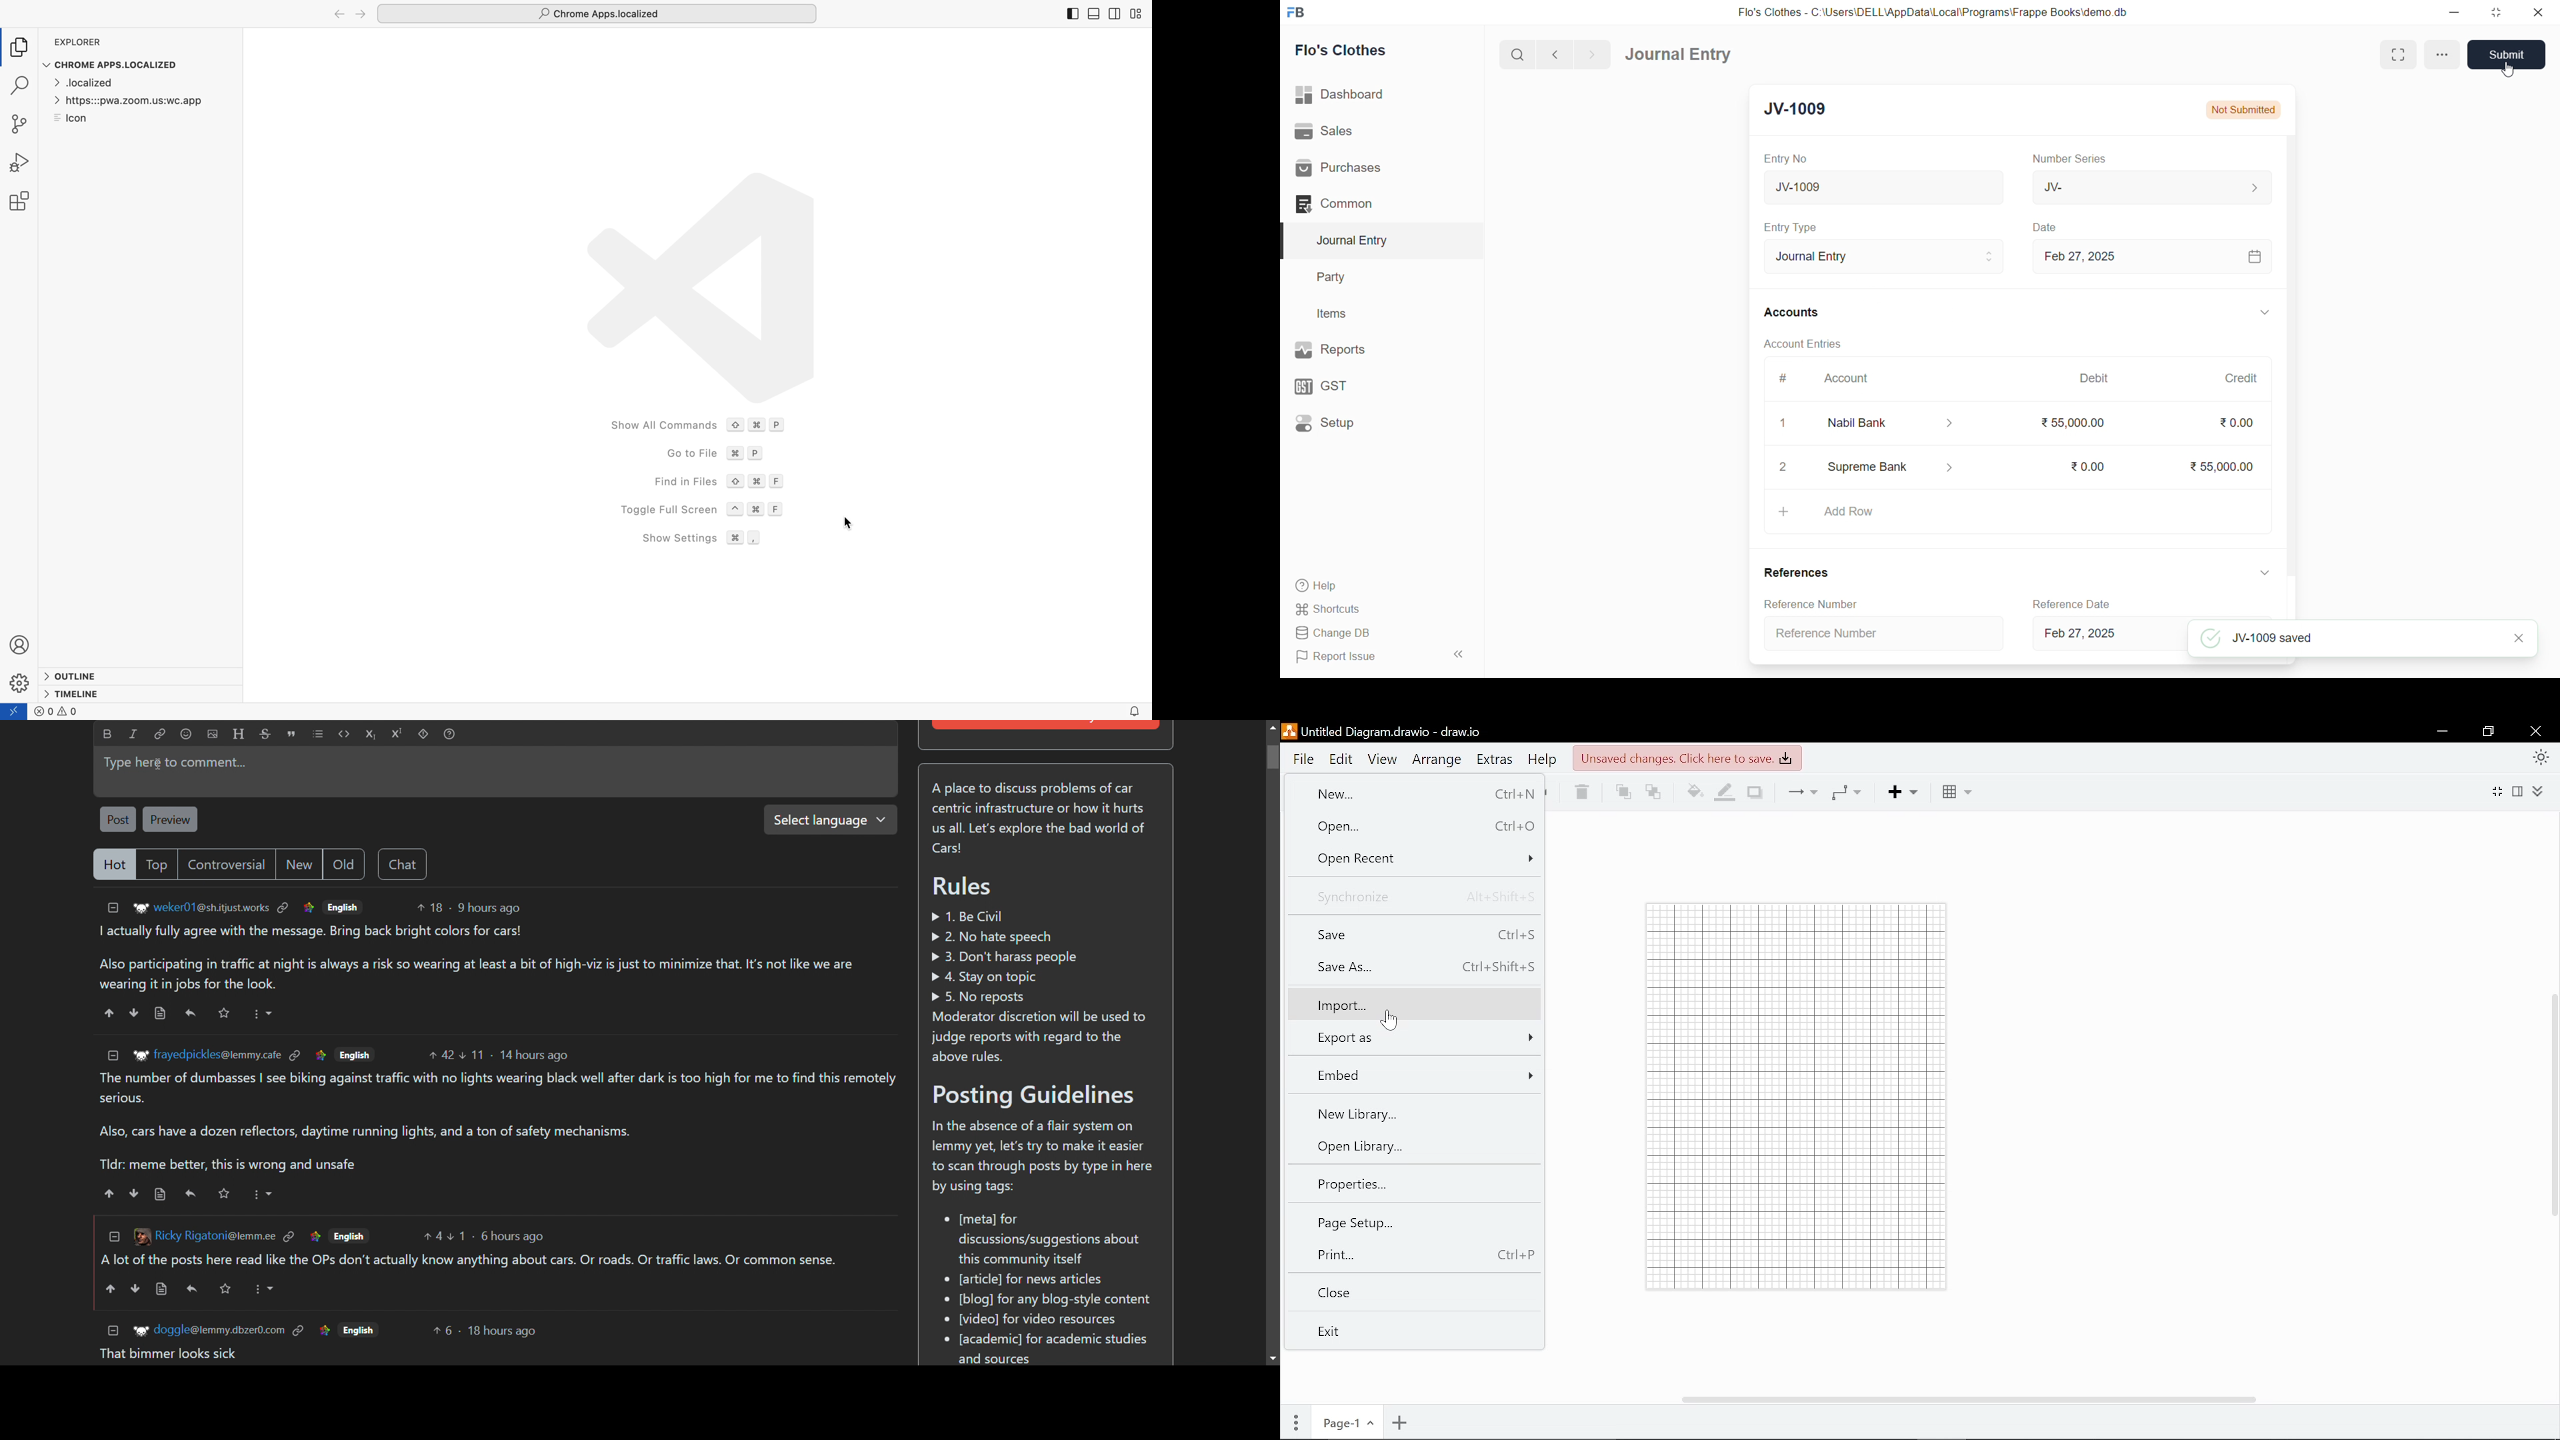 The image size is (2576, 1456). Describe the element at coordinates (2151, 257) in the screenshot. I see `Feb 27, 2025` at that location.